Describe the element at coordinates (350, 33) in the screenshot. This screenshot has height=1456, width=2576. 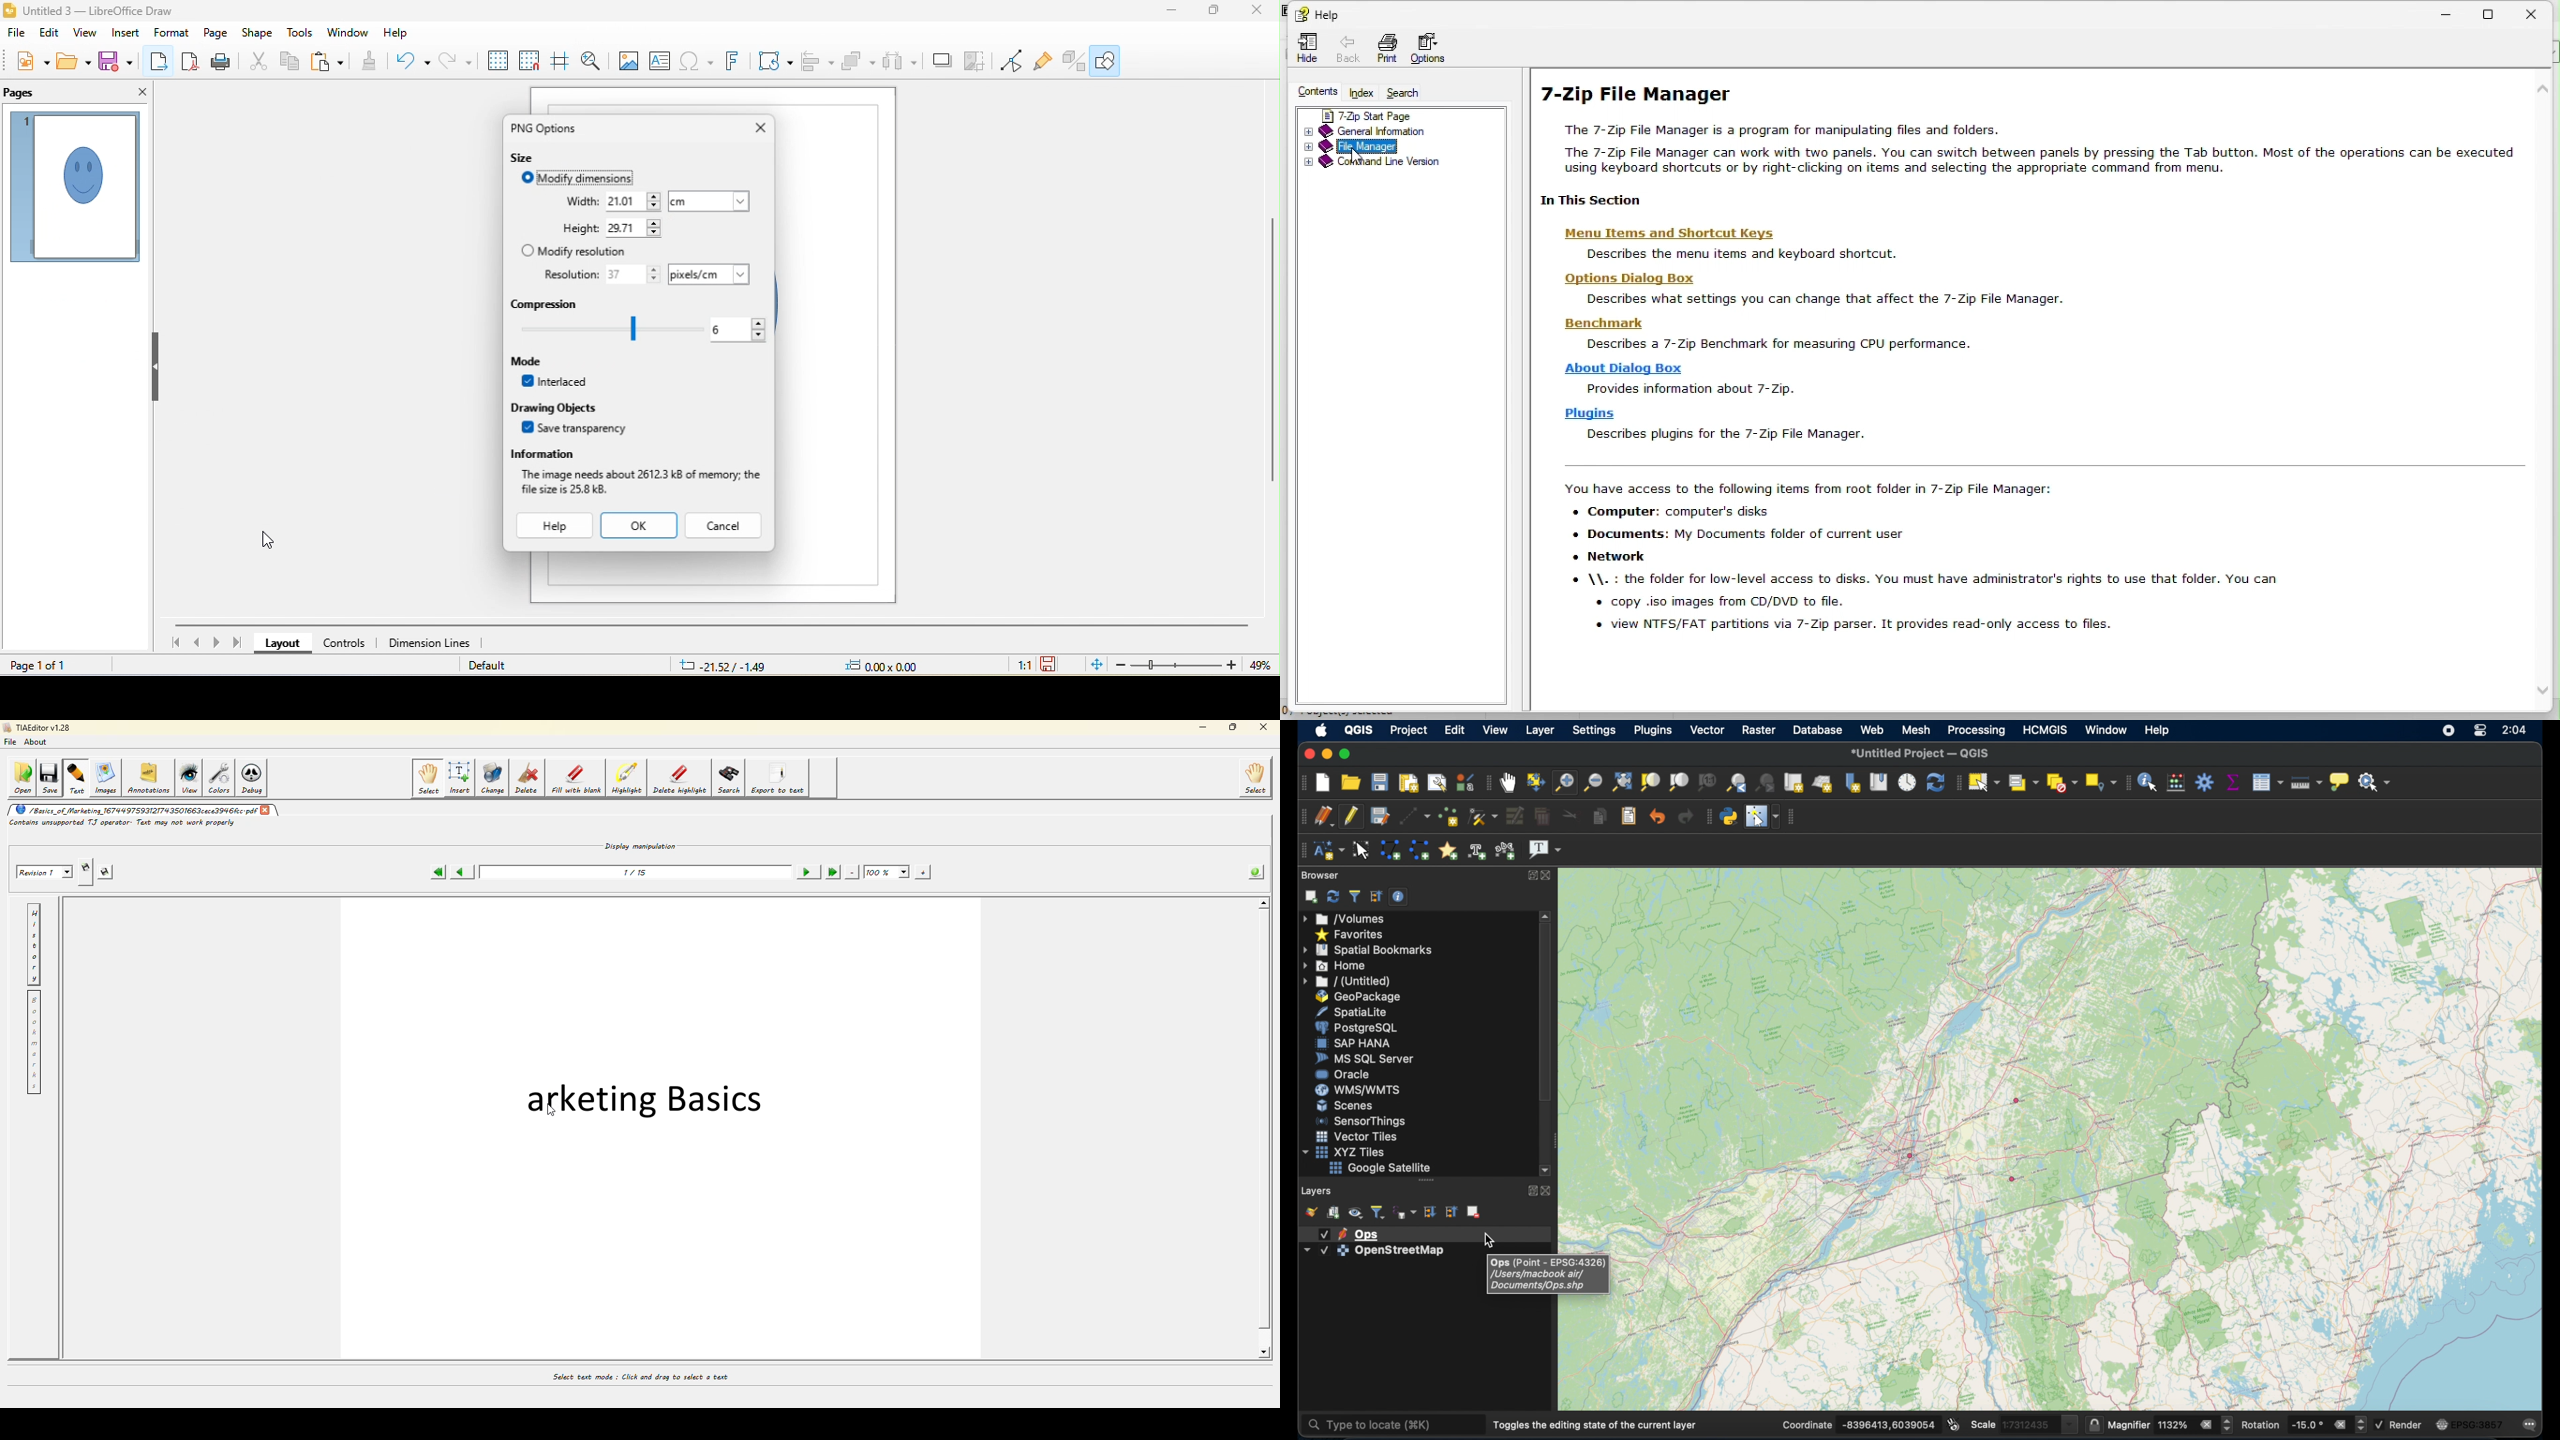
I see `window` at that location.